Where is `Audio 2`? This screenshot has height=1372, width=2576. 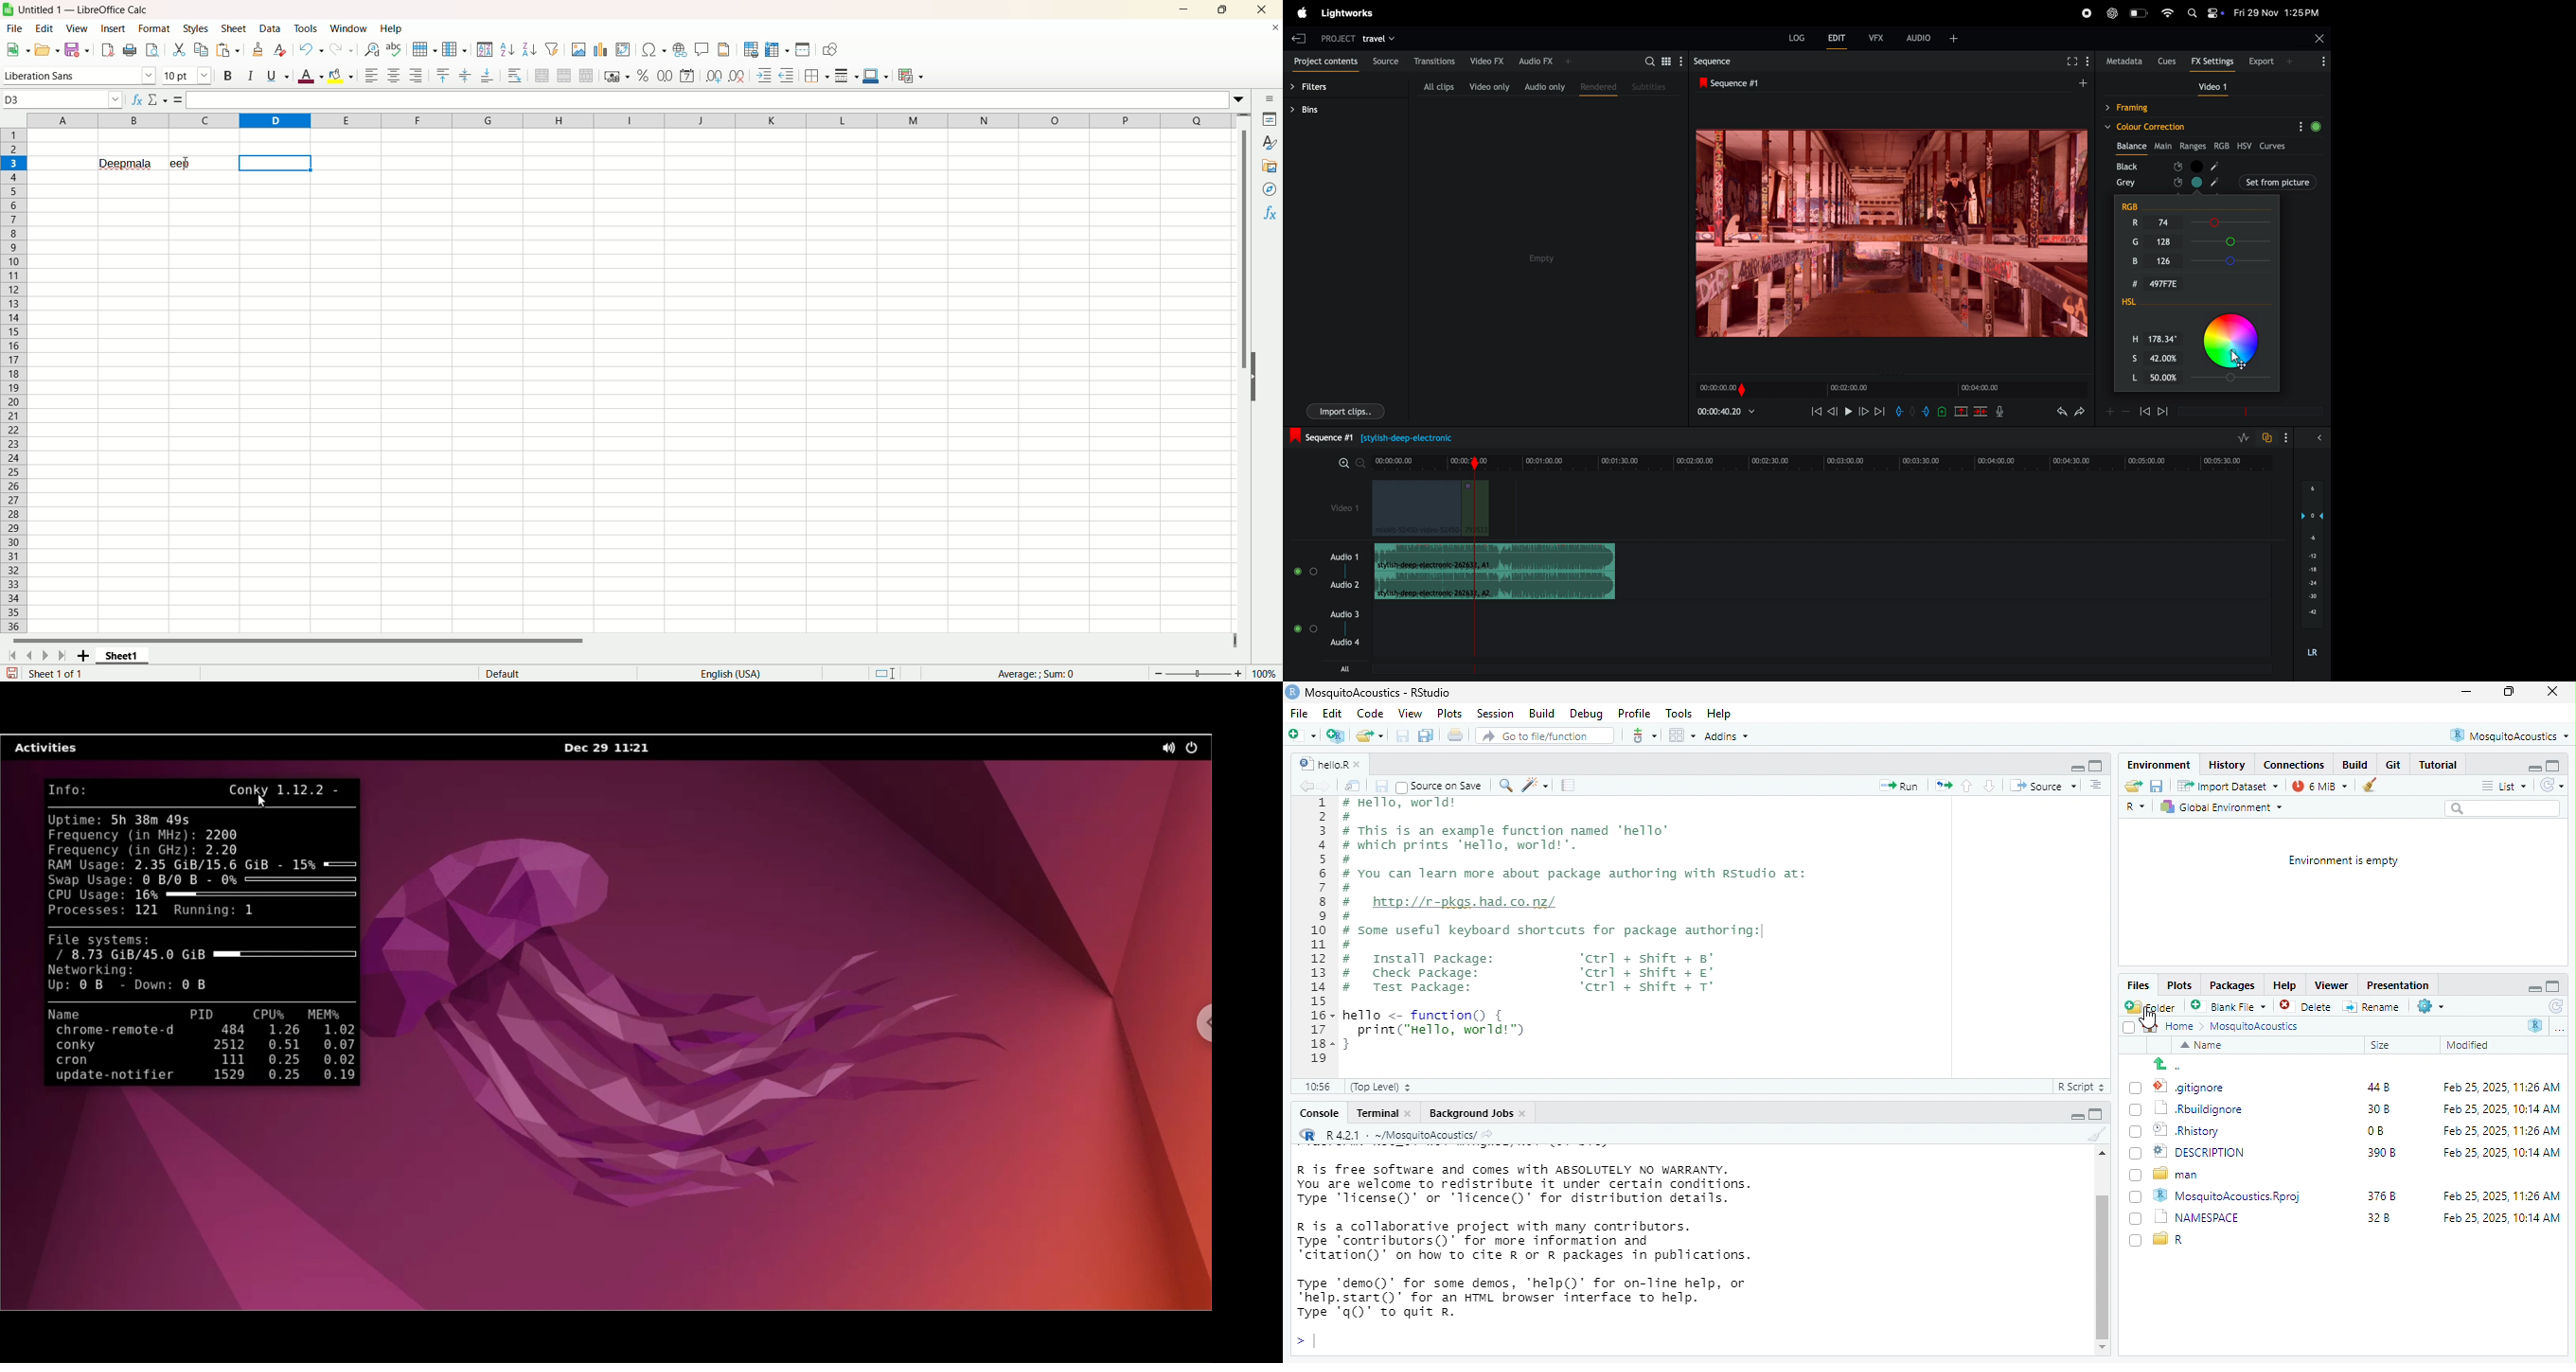 Audio 2 is located at coordinates (1344, 584).